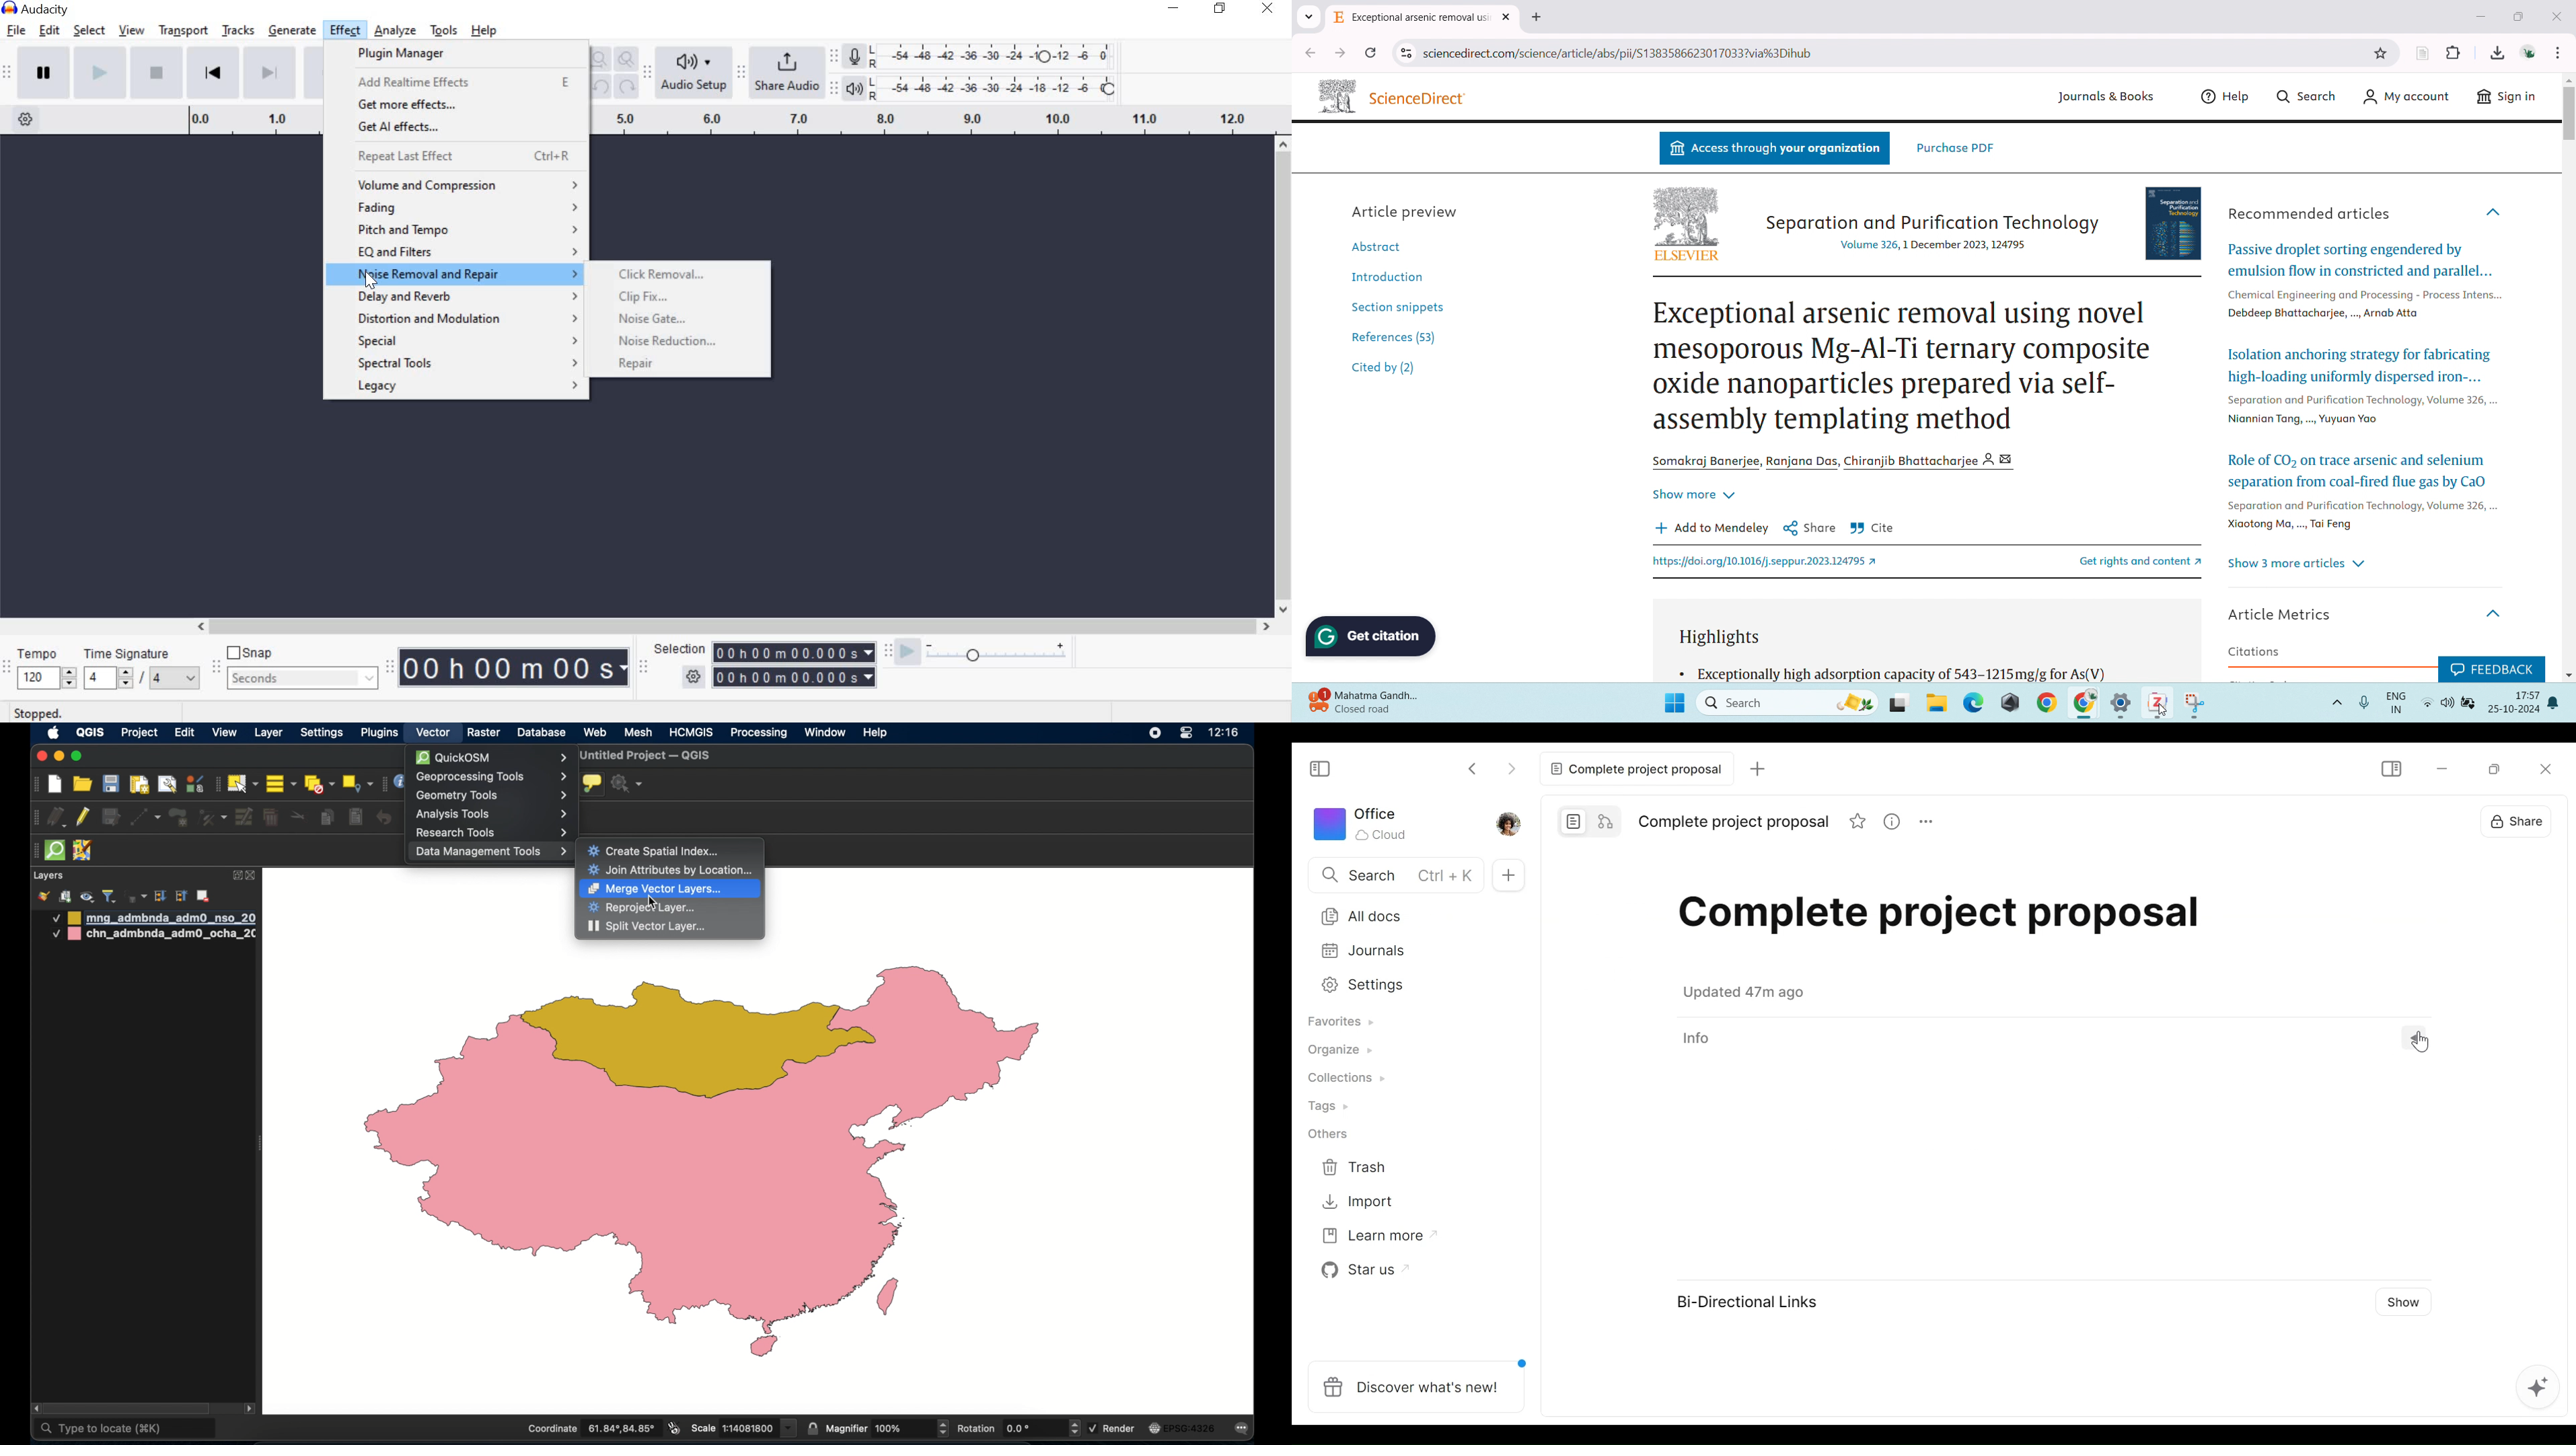  Describe the element at coordinates (253, 652) in the screenshot. I see `snap` at that location.